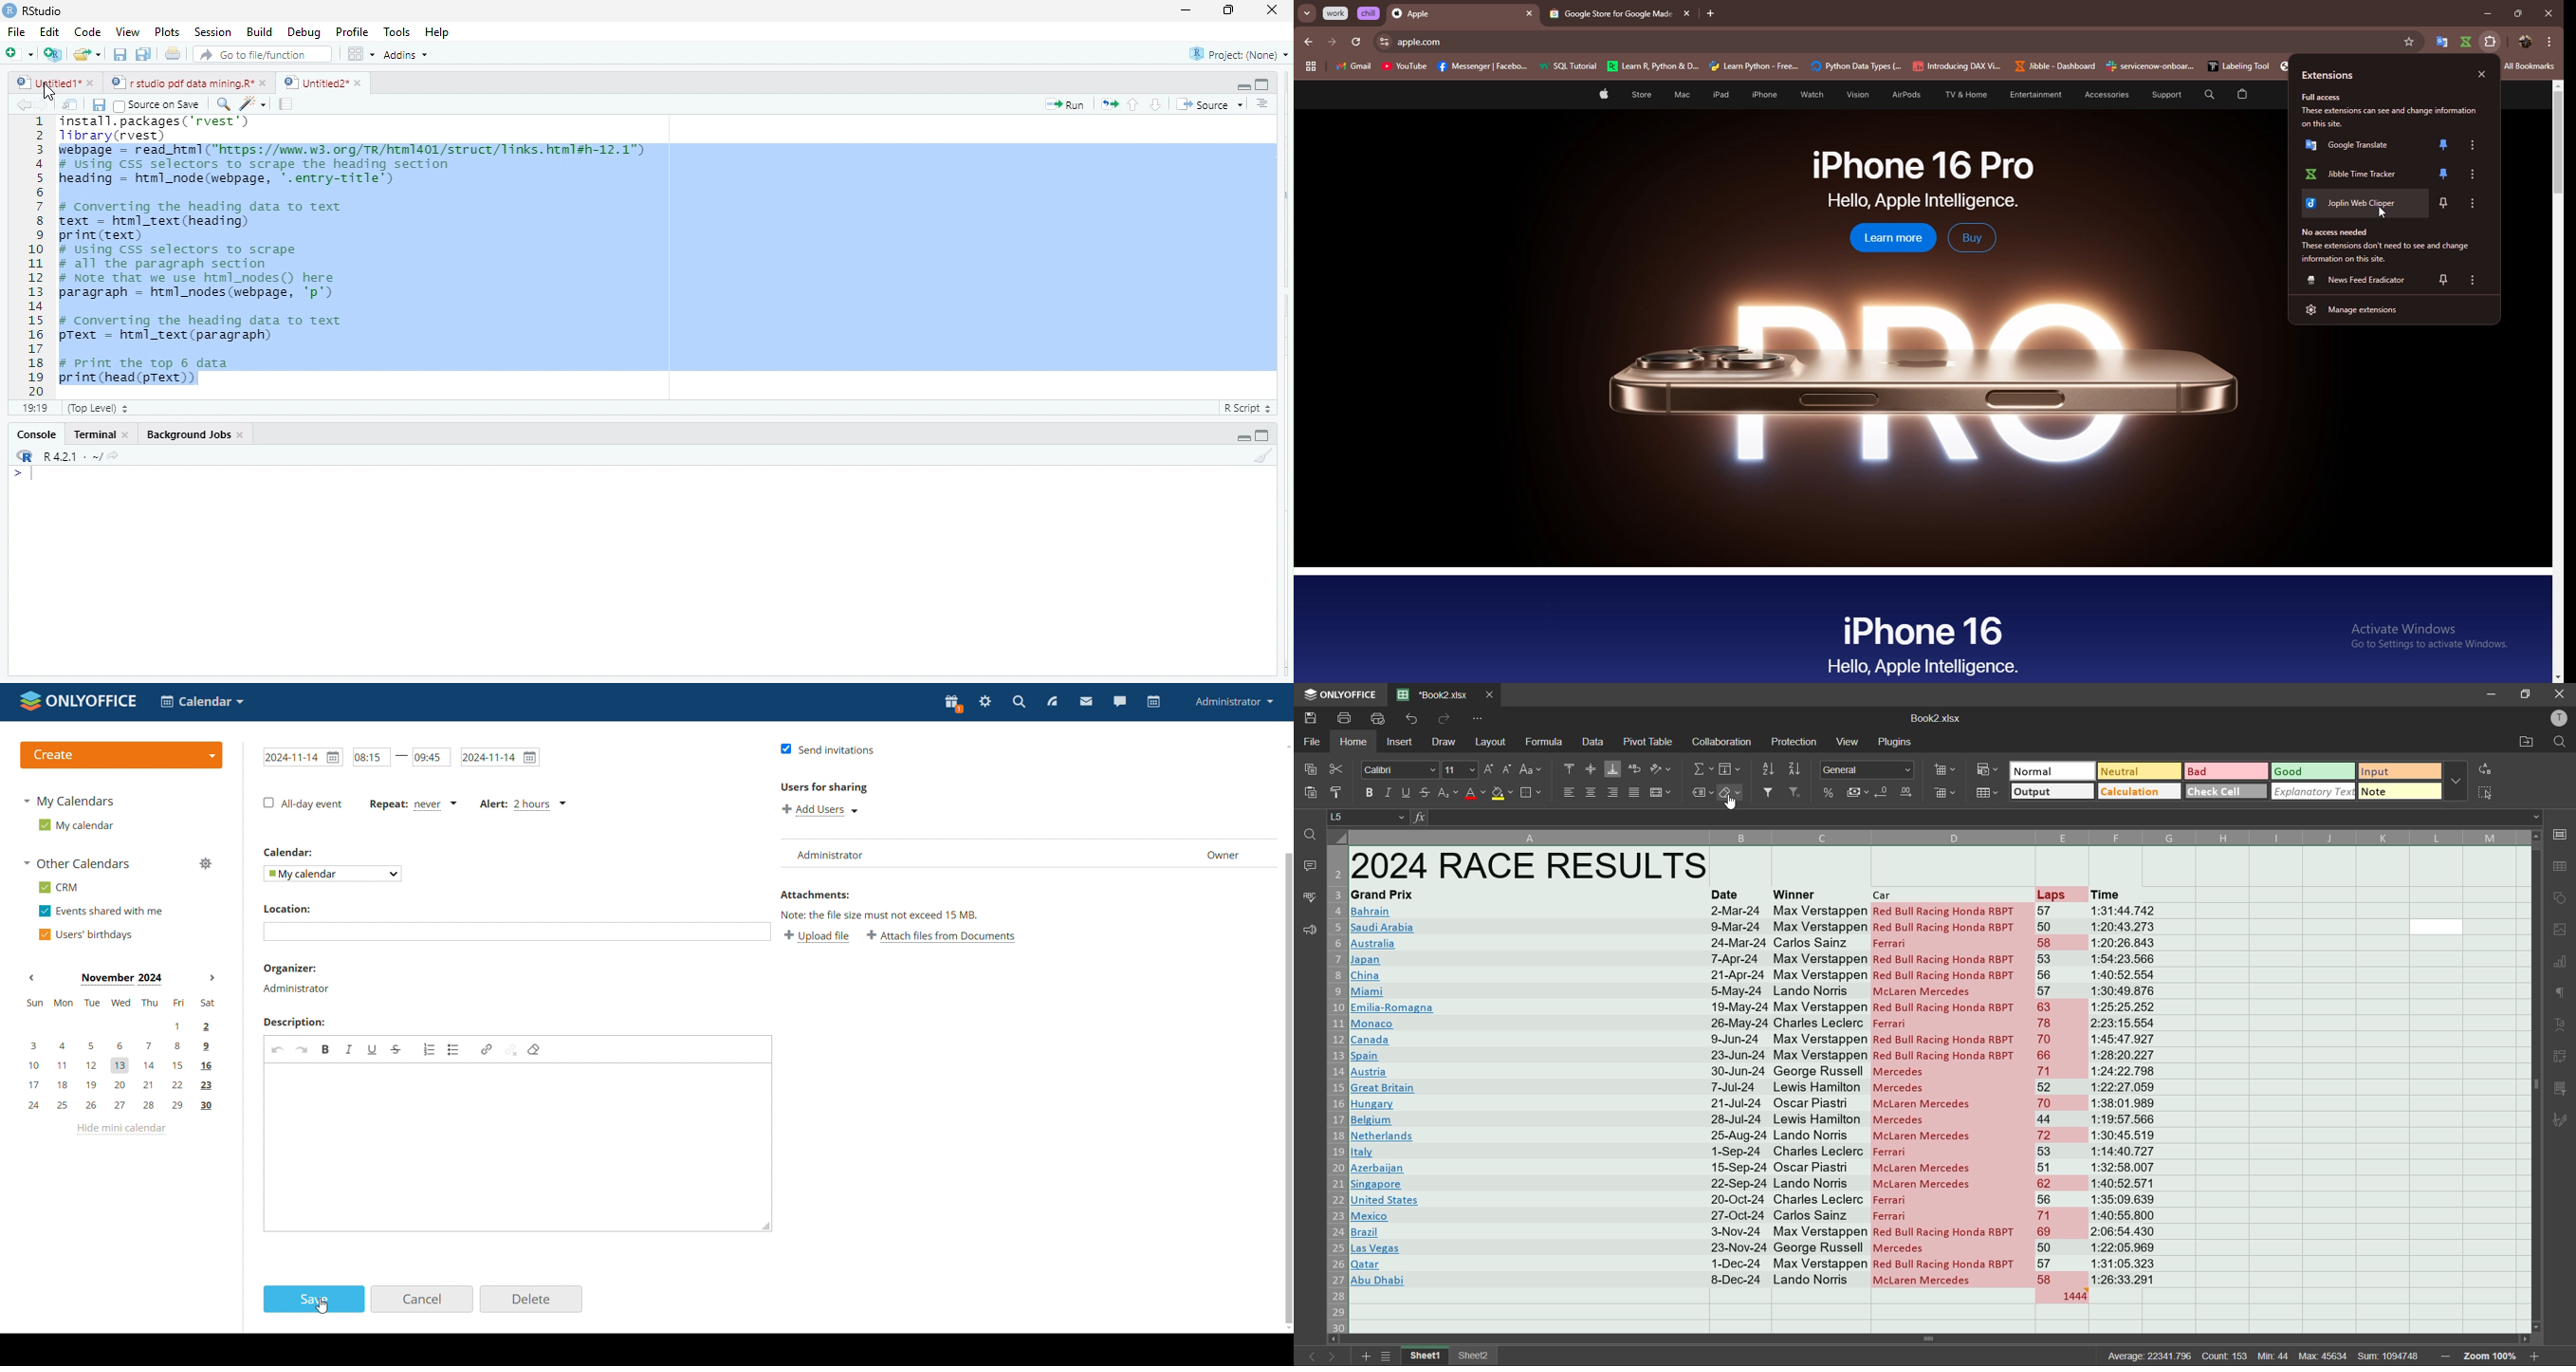 This screenshot has height=1372, width=2576. Describe the element at coordinates (2208, 94) in the screenshot. I see `search` at that location.